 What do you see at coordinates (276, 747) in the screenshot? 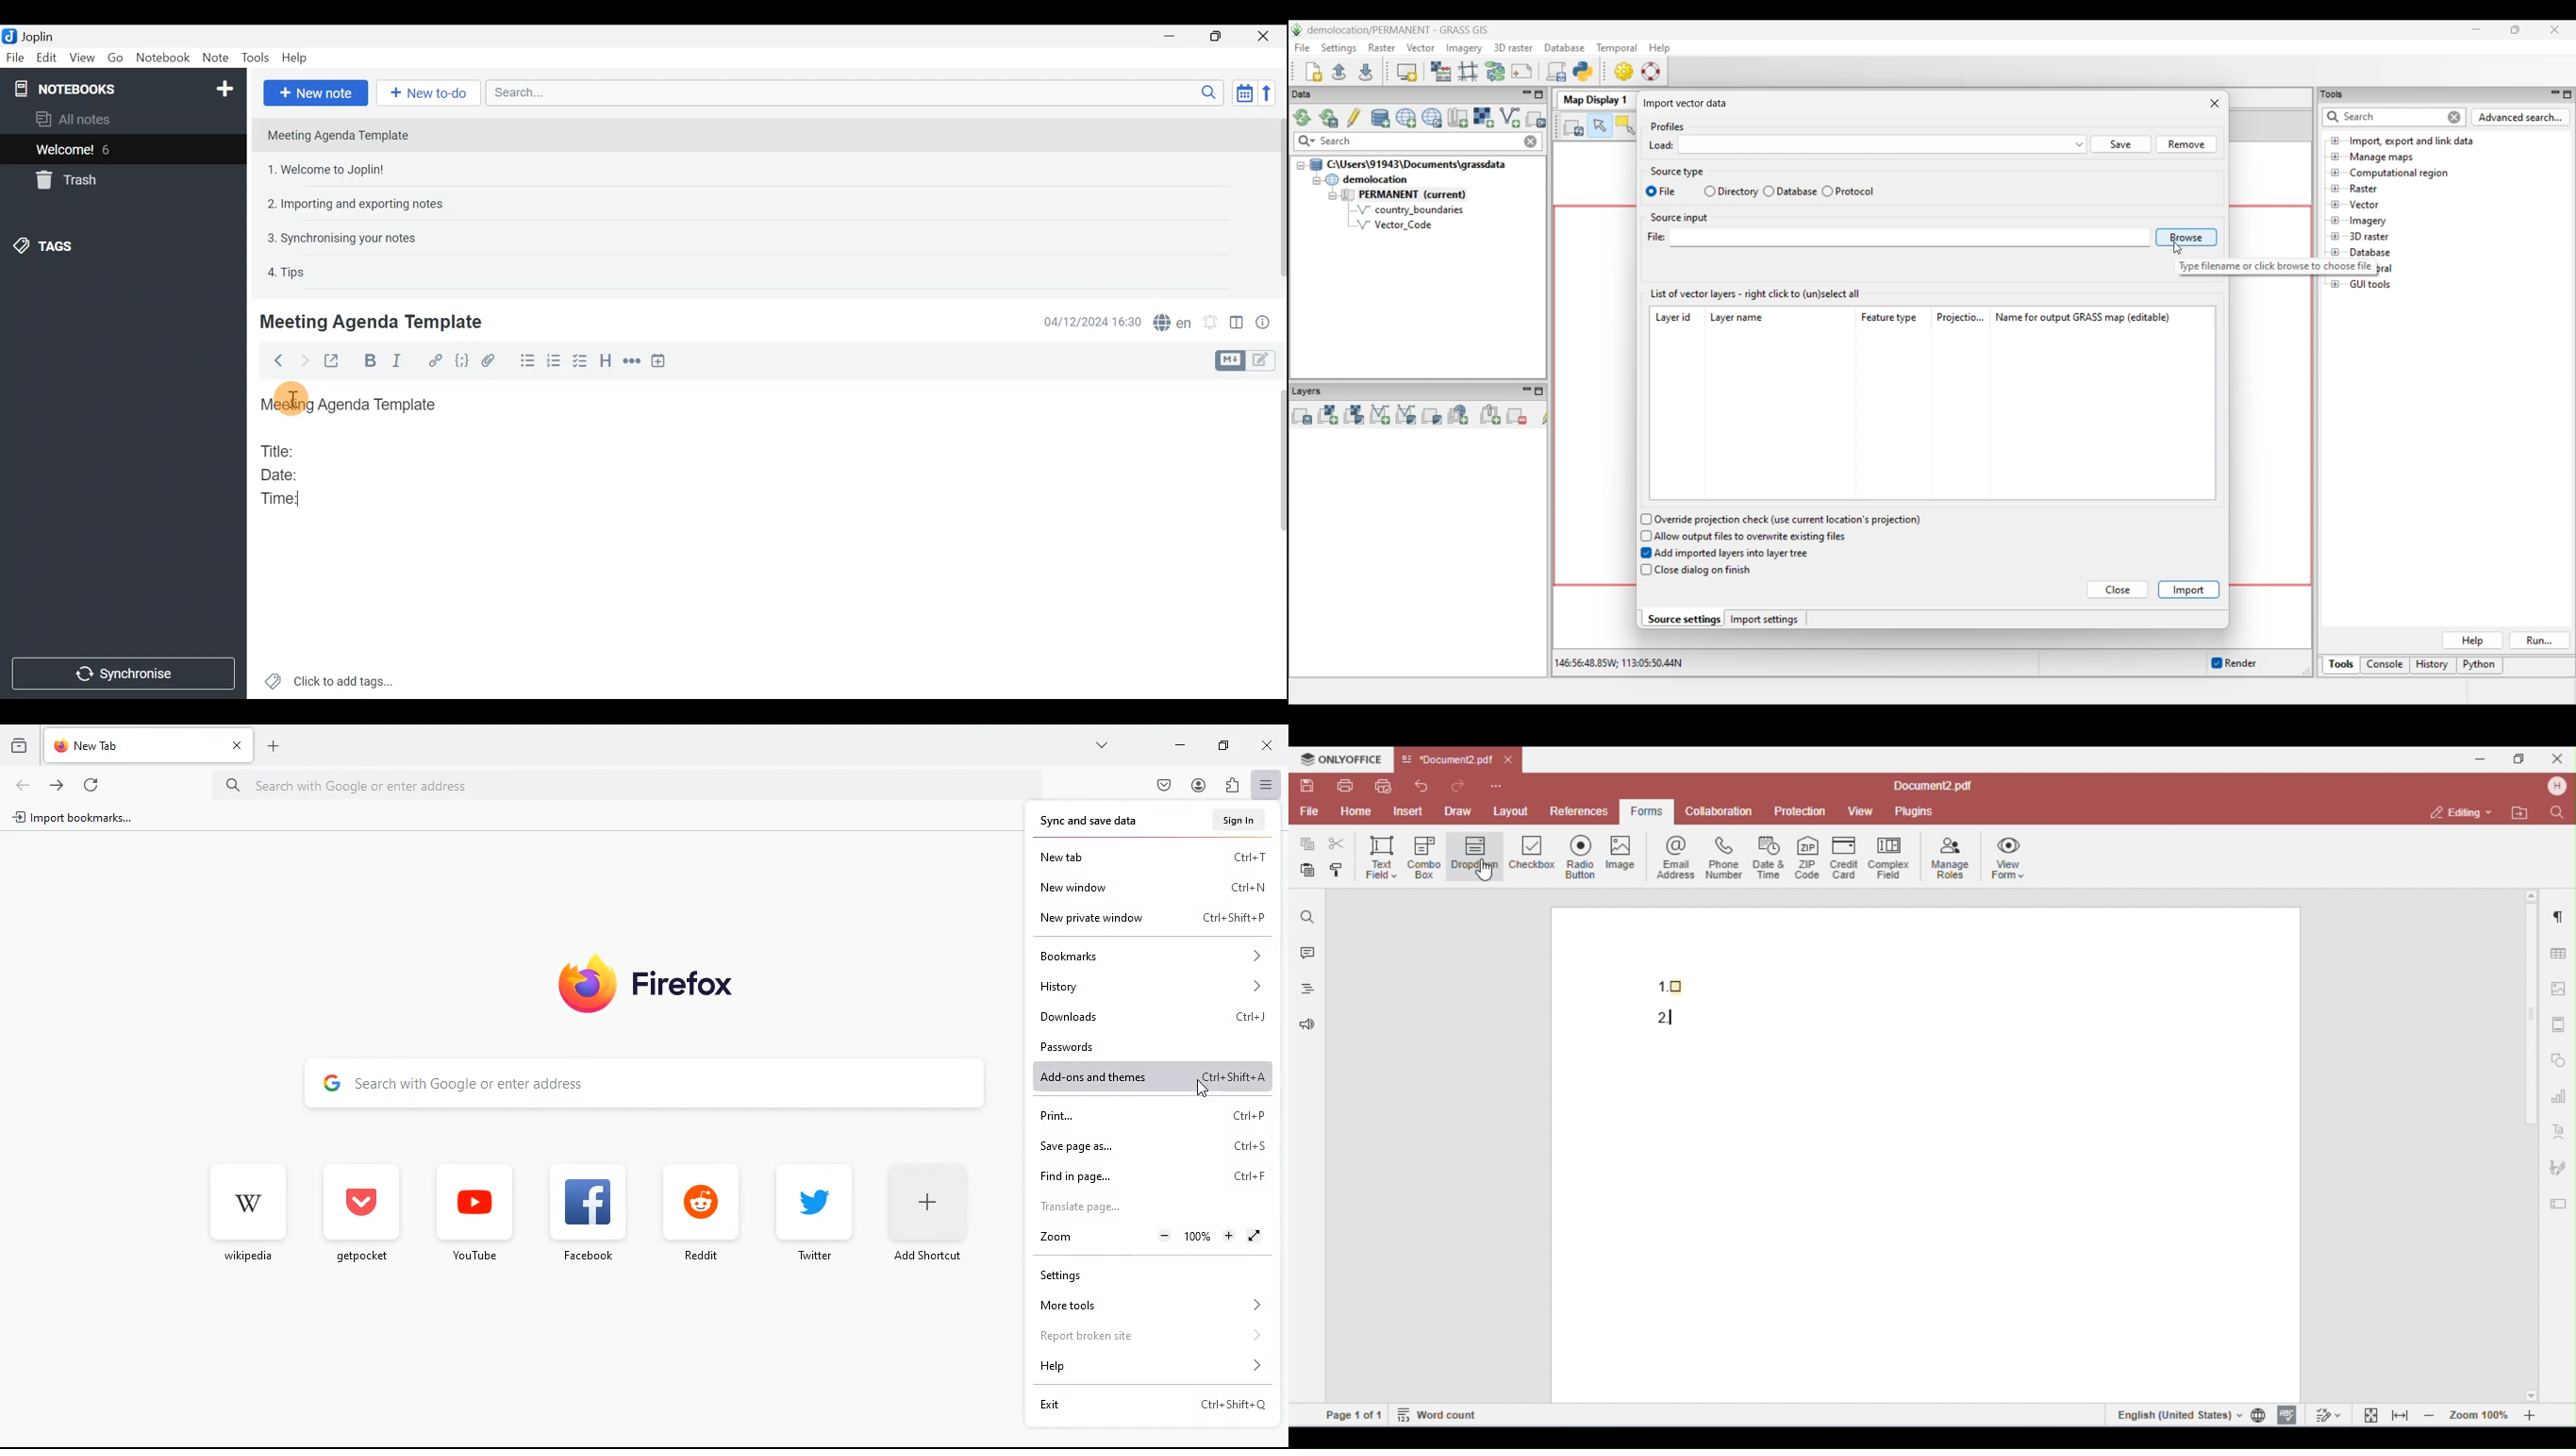
I see `add tab` at bounding box center [276, 747].